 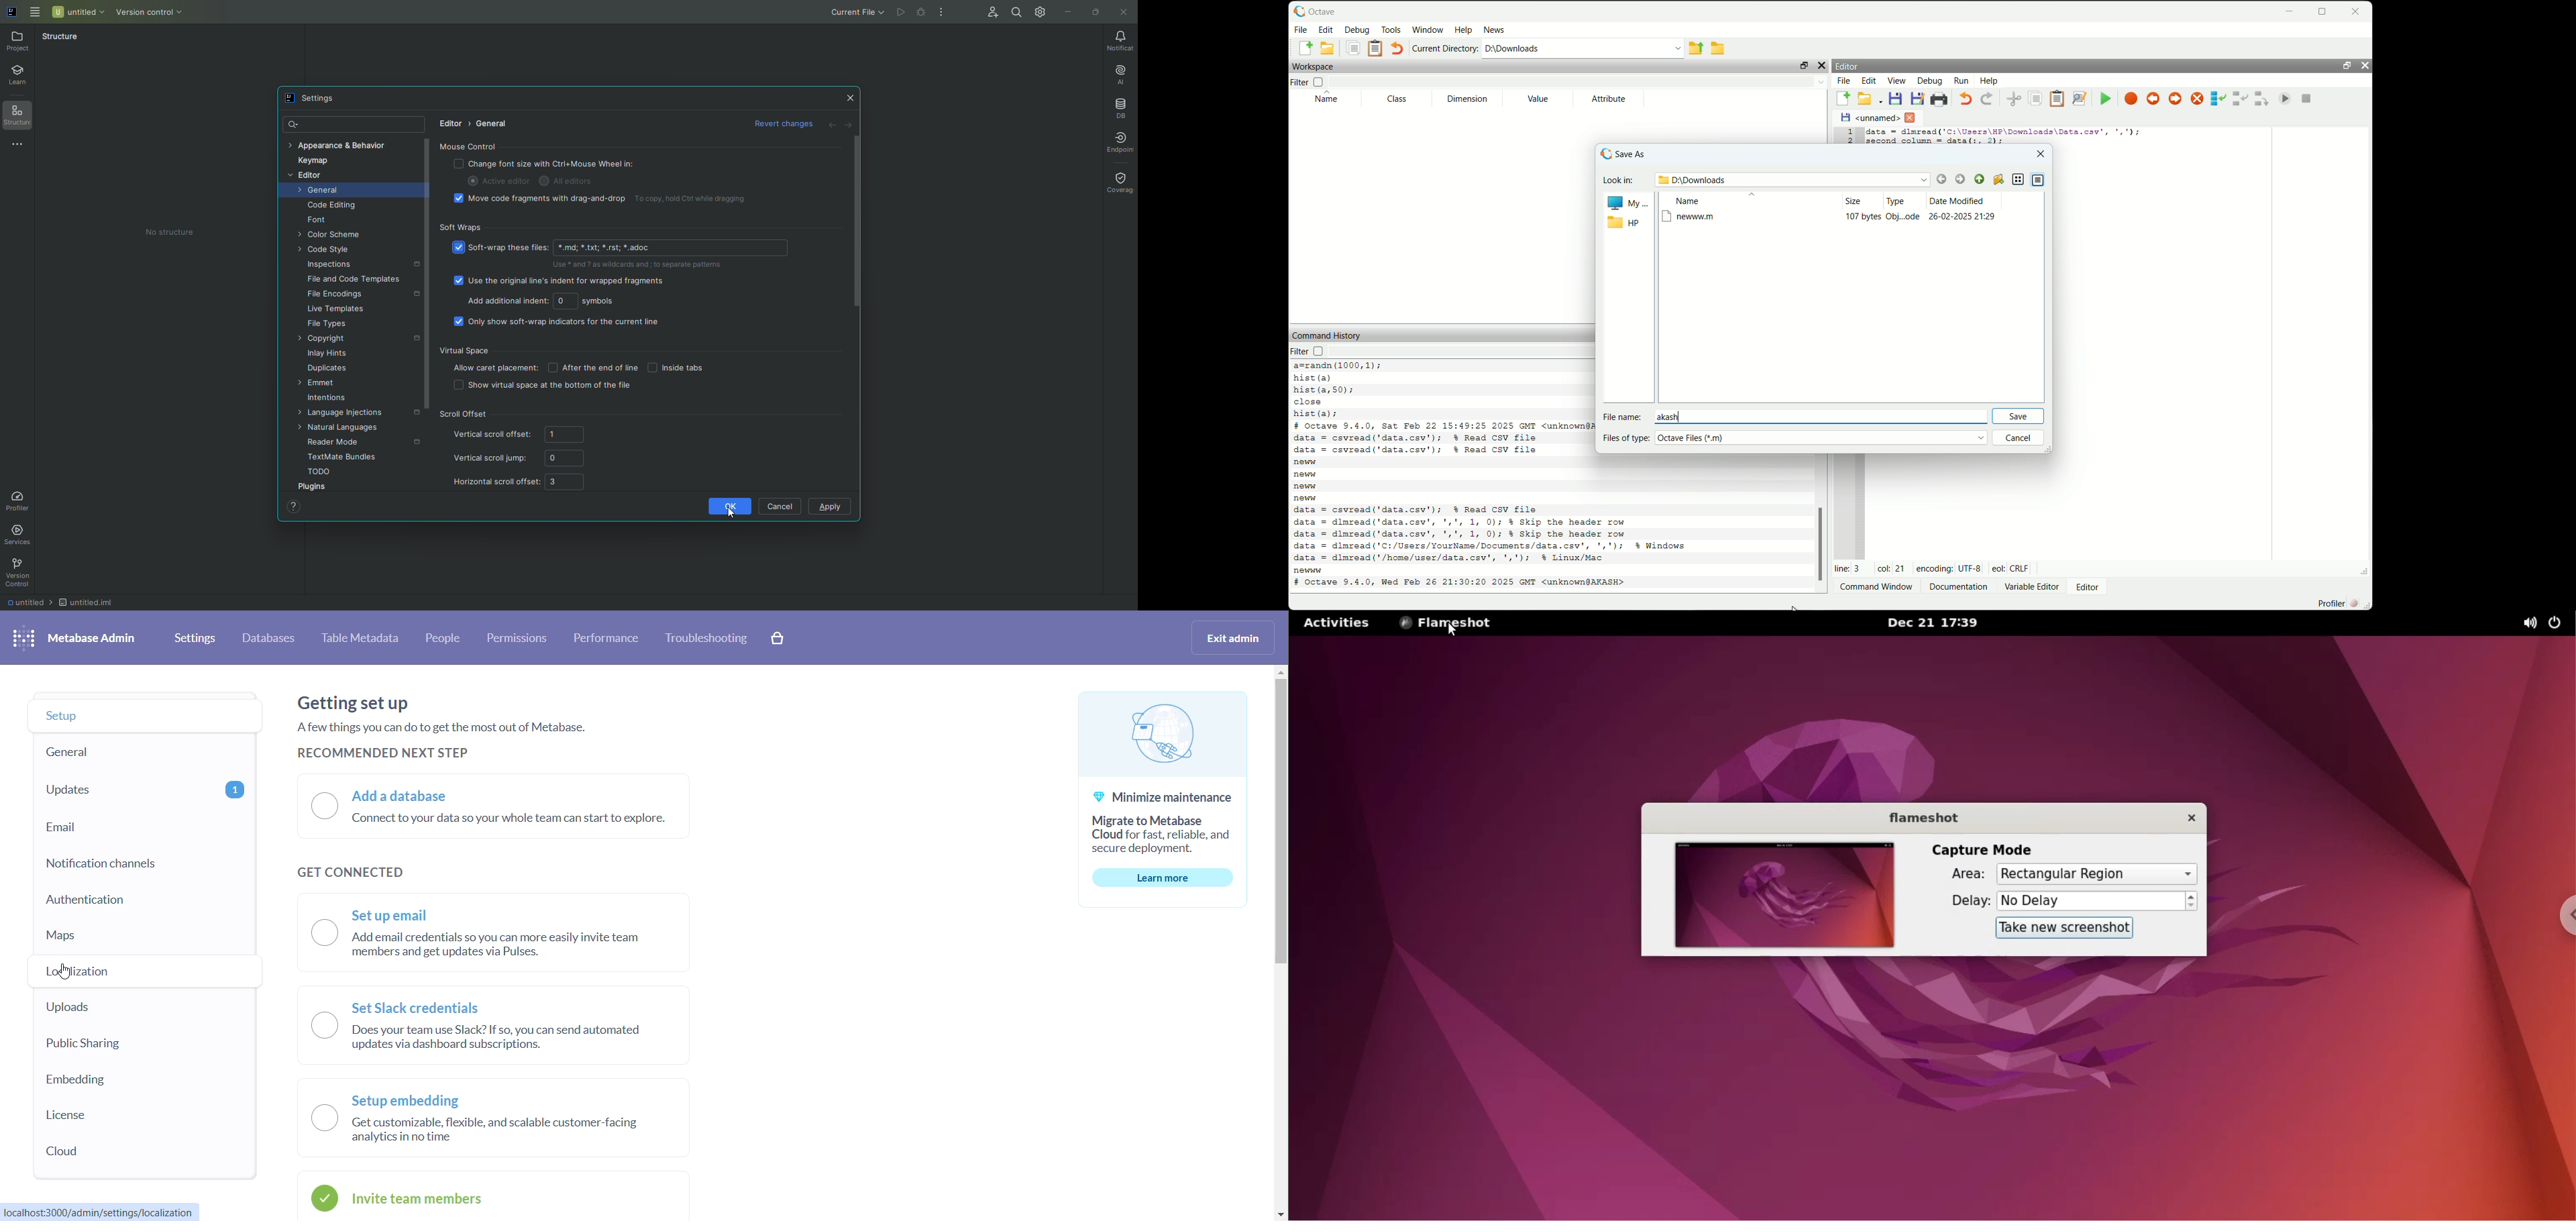 I want to click on close, so click(x=1911, y=119).